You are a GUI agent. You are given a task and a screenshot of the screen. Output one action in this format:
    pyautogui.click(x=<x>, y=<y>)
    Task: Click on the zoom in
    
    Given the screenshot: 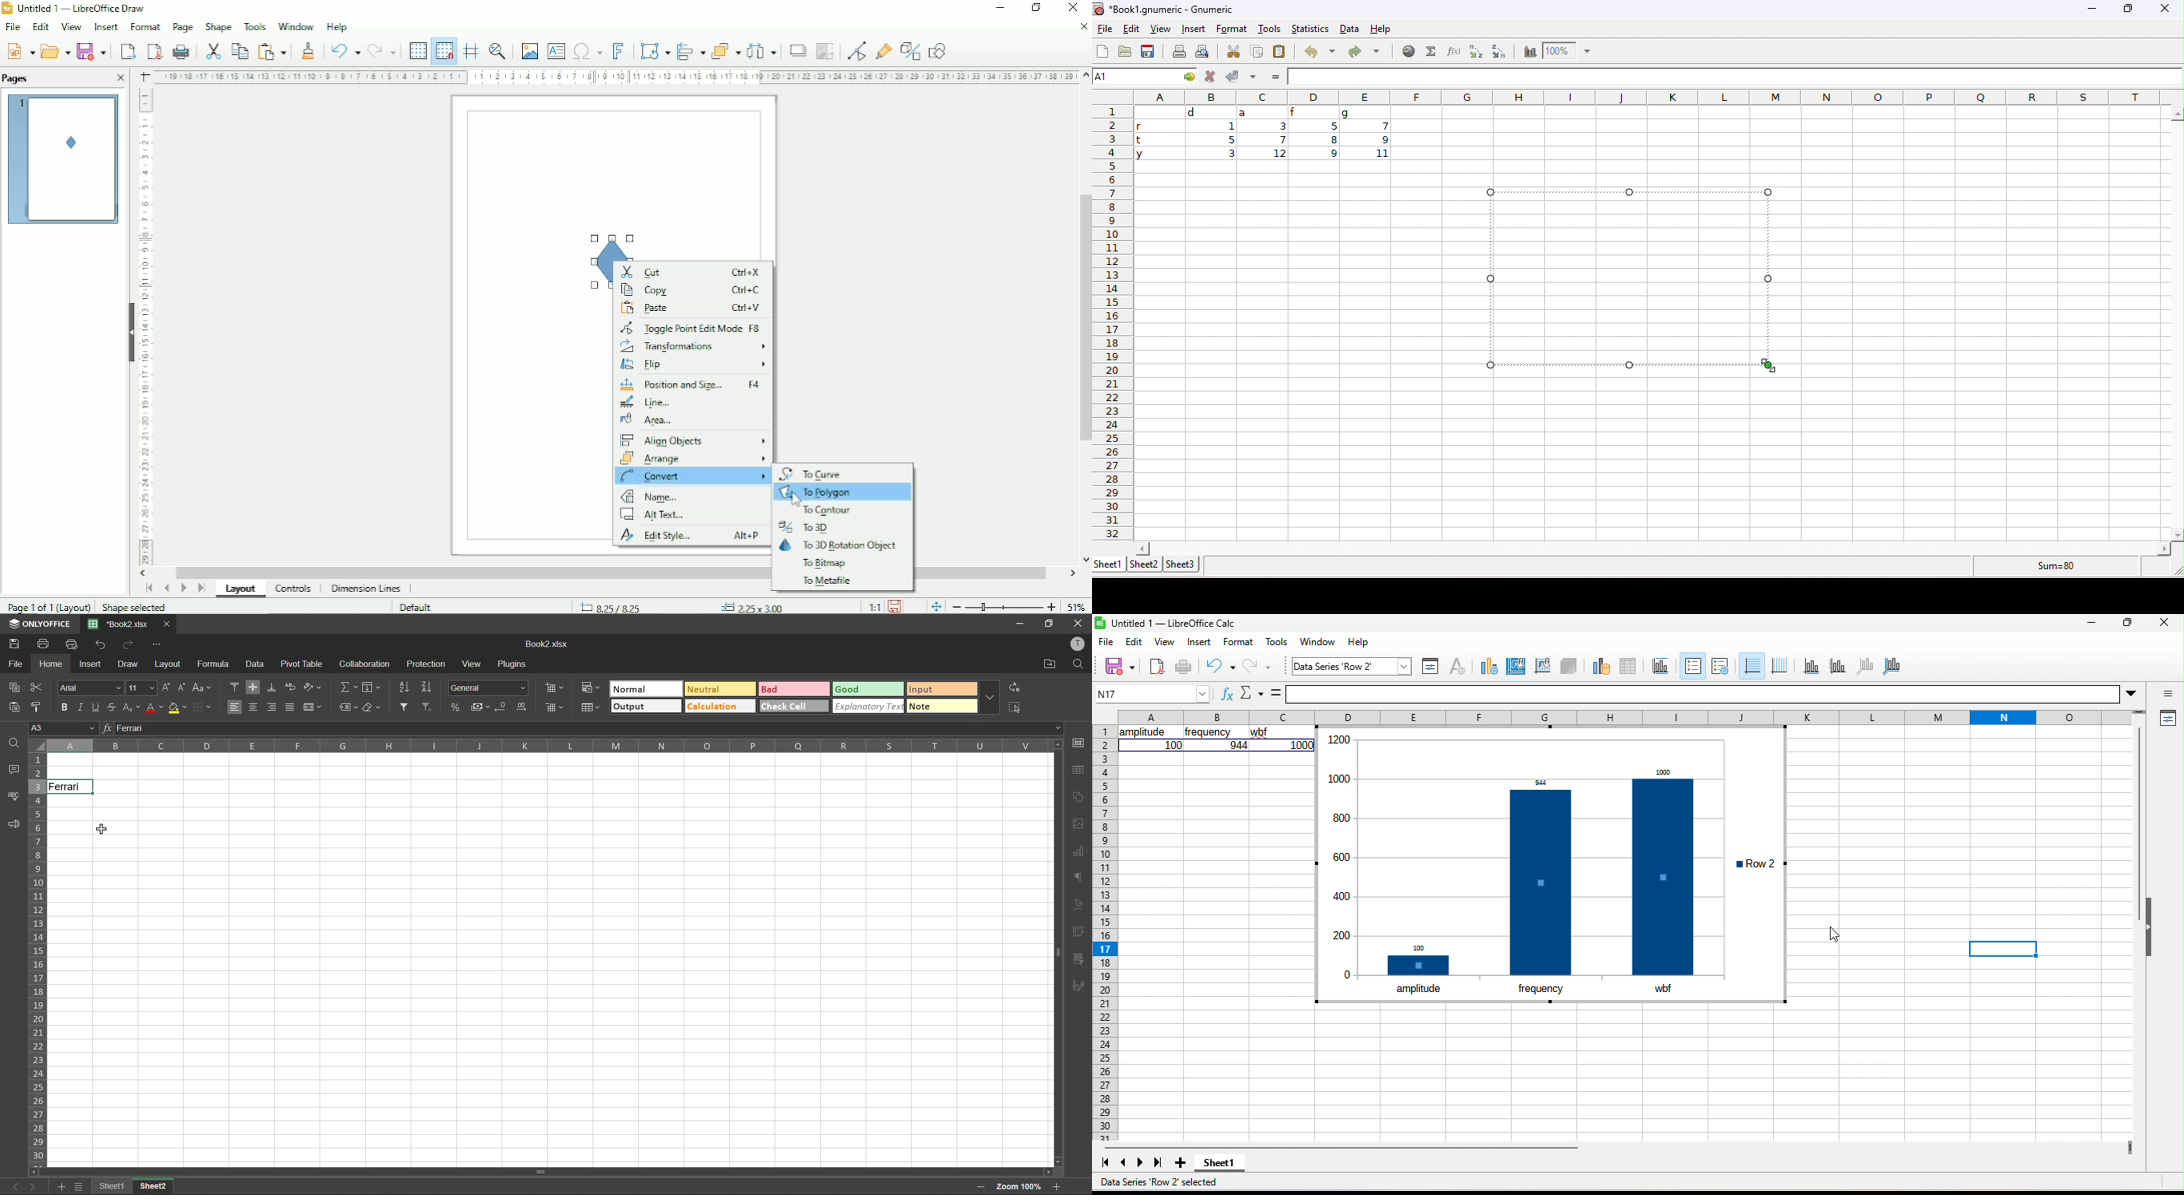 What is the action you would take?
    pyautogui.click(x=1056, y=1187)
    